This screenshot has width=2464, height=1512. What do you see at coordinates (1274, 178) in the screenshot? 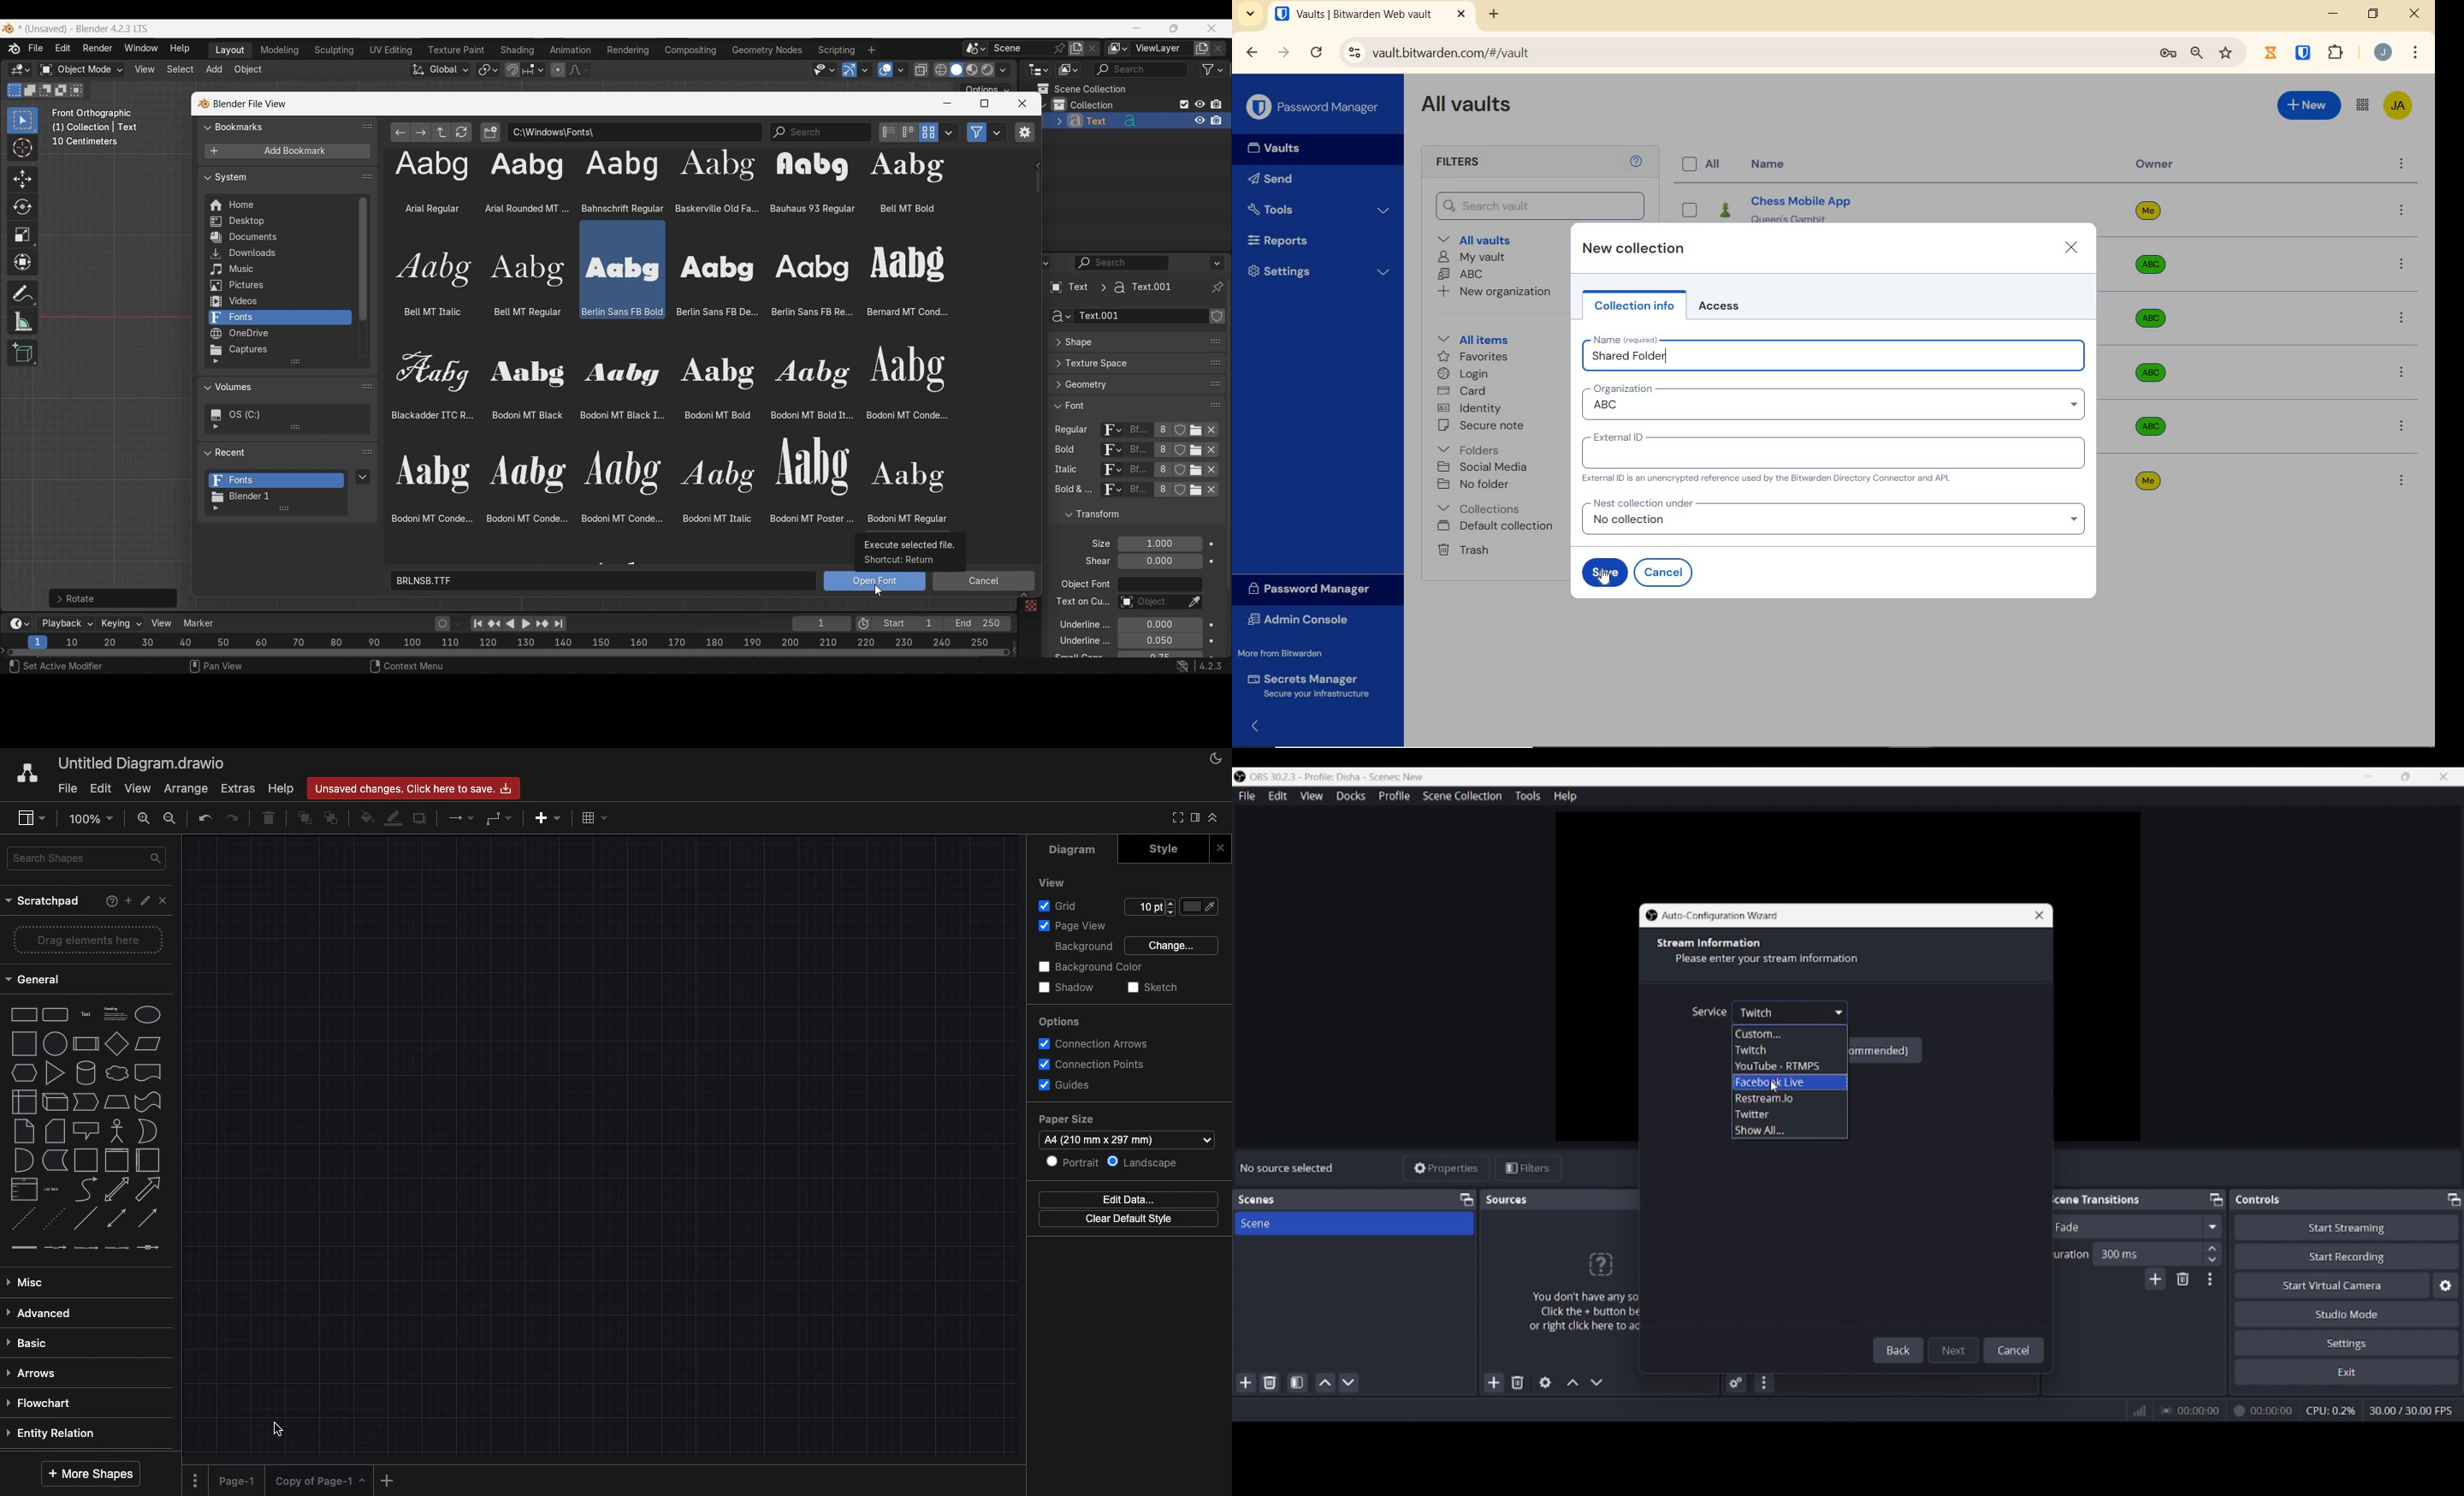
I see `Send` at bounding box center [1274, 178].